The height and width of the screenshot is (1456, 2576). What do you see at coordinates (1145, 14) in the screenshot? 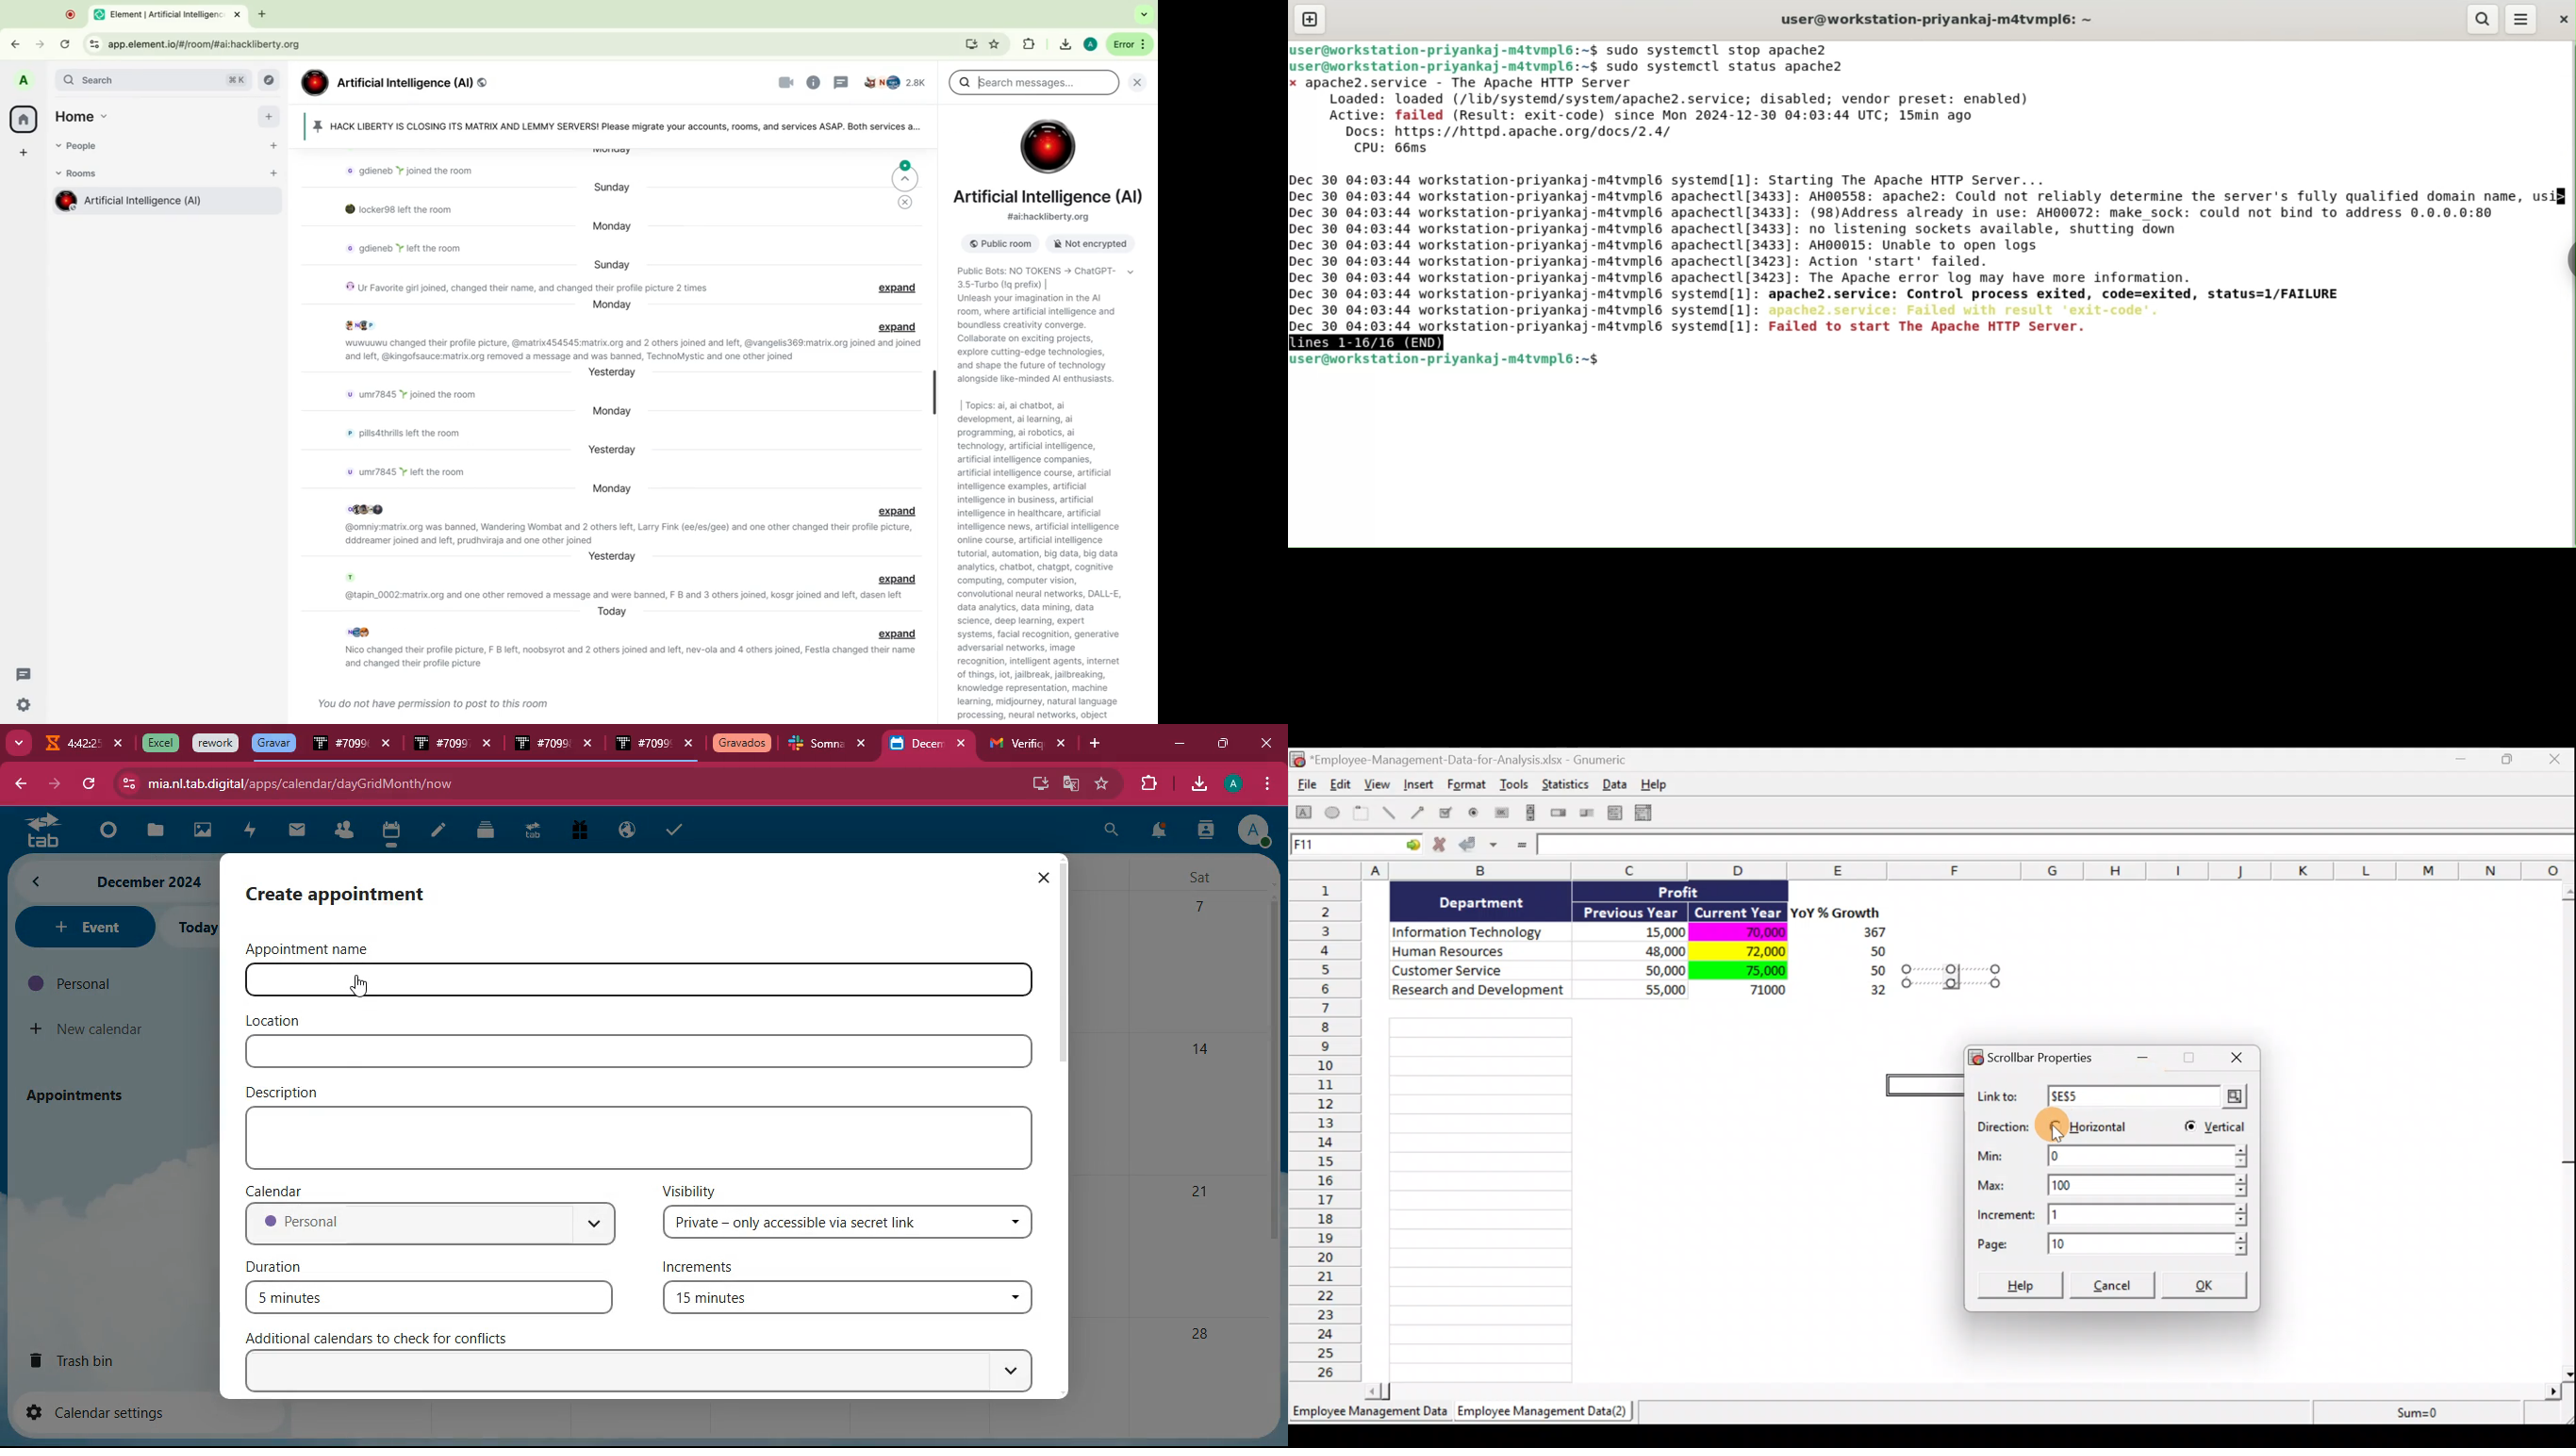
I see `search tabs` at bounding box center [1145, 14].